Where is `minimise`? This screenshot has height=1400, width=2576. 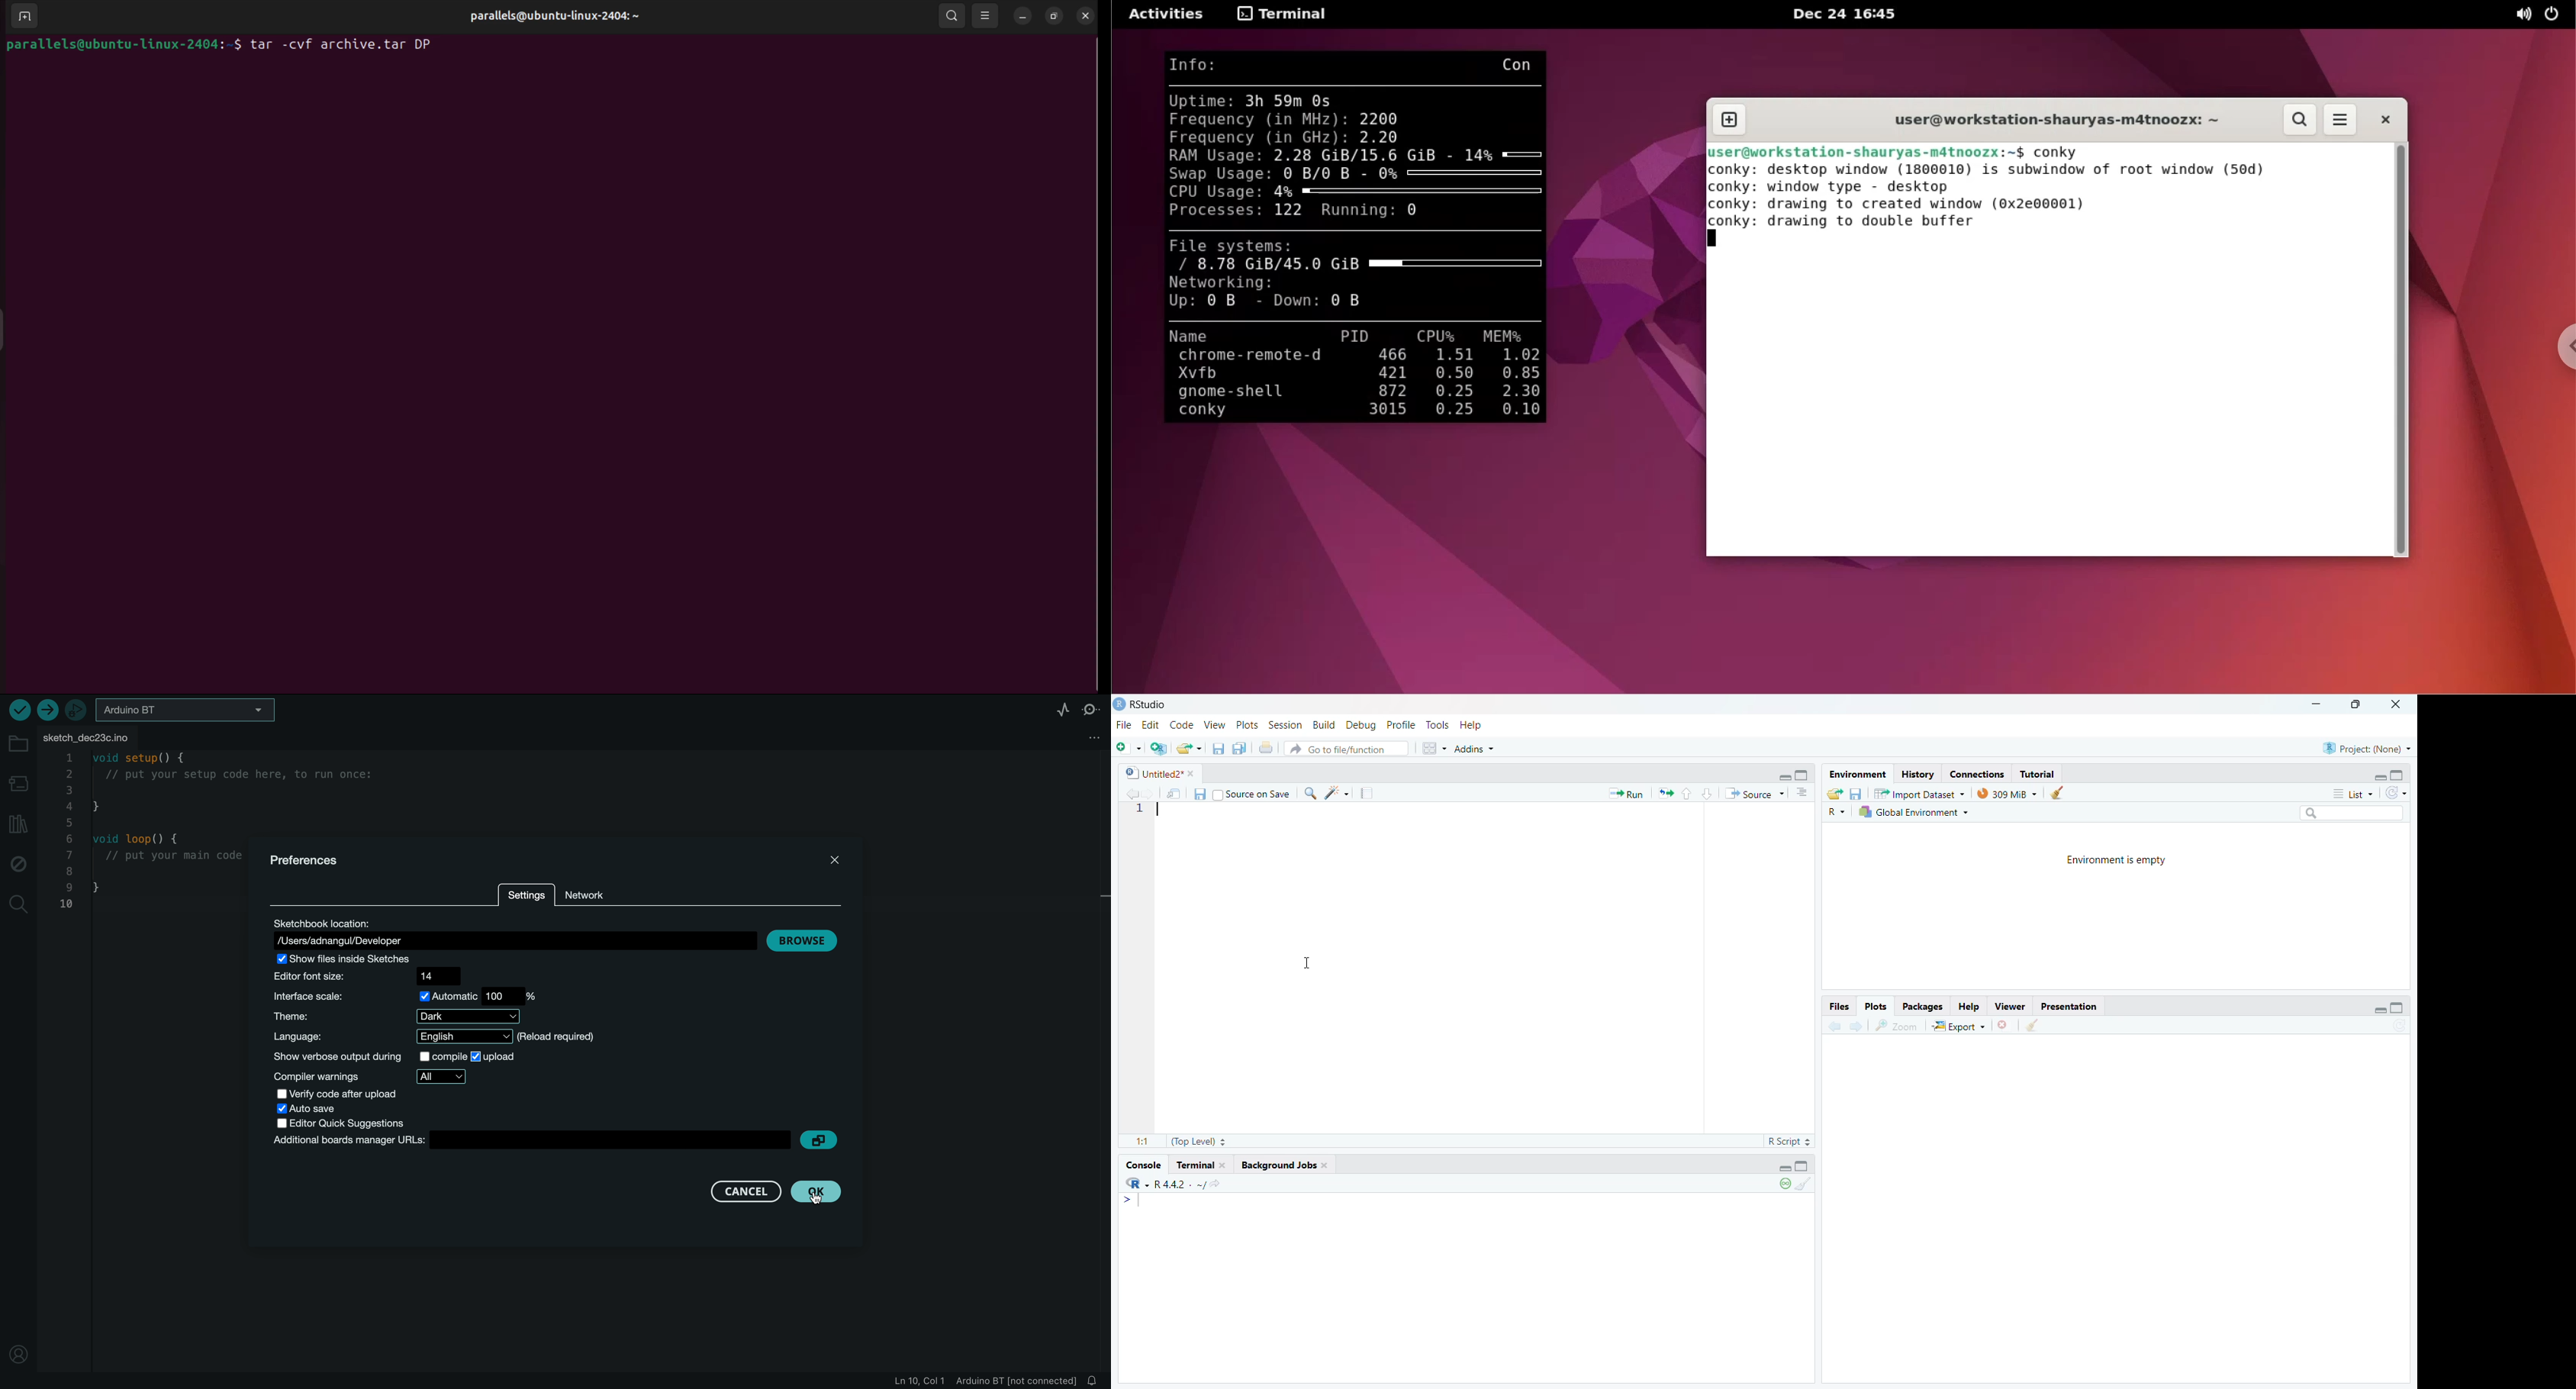 minimise is located at coordinates (2376, 1010).